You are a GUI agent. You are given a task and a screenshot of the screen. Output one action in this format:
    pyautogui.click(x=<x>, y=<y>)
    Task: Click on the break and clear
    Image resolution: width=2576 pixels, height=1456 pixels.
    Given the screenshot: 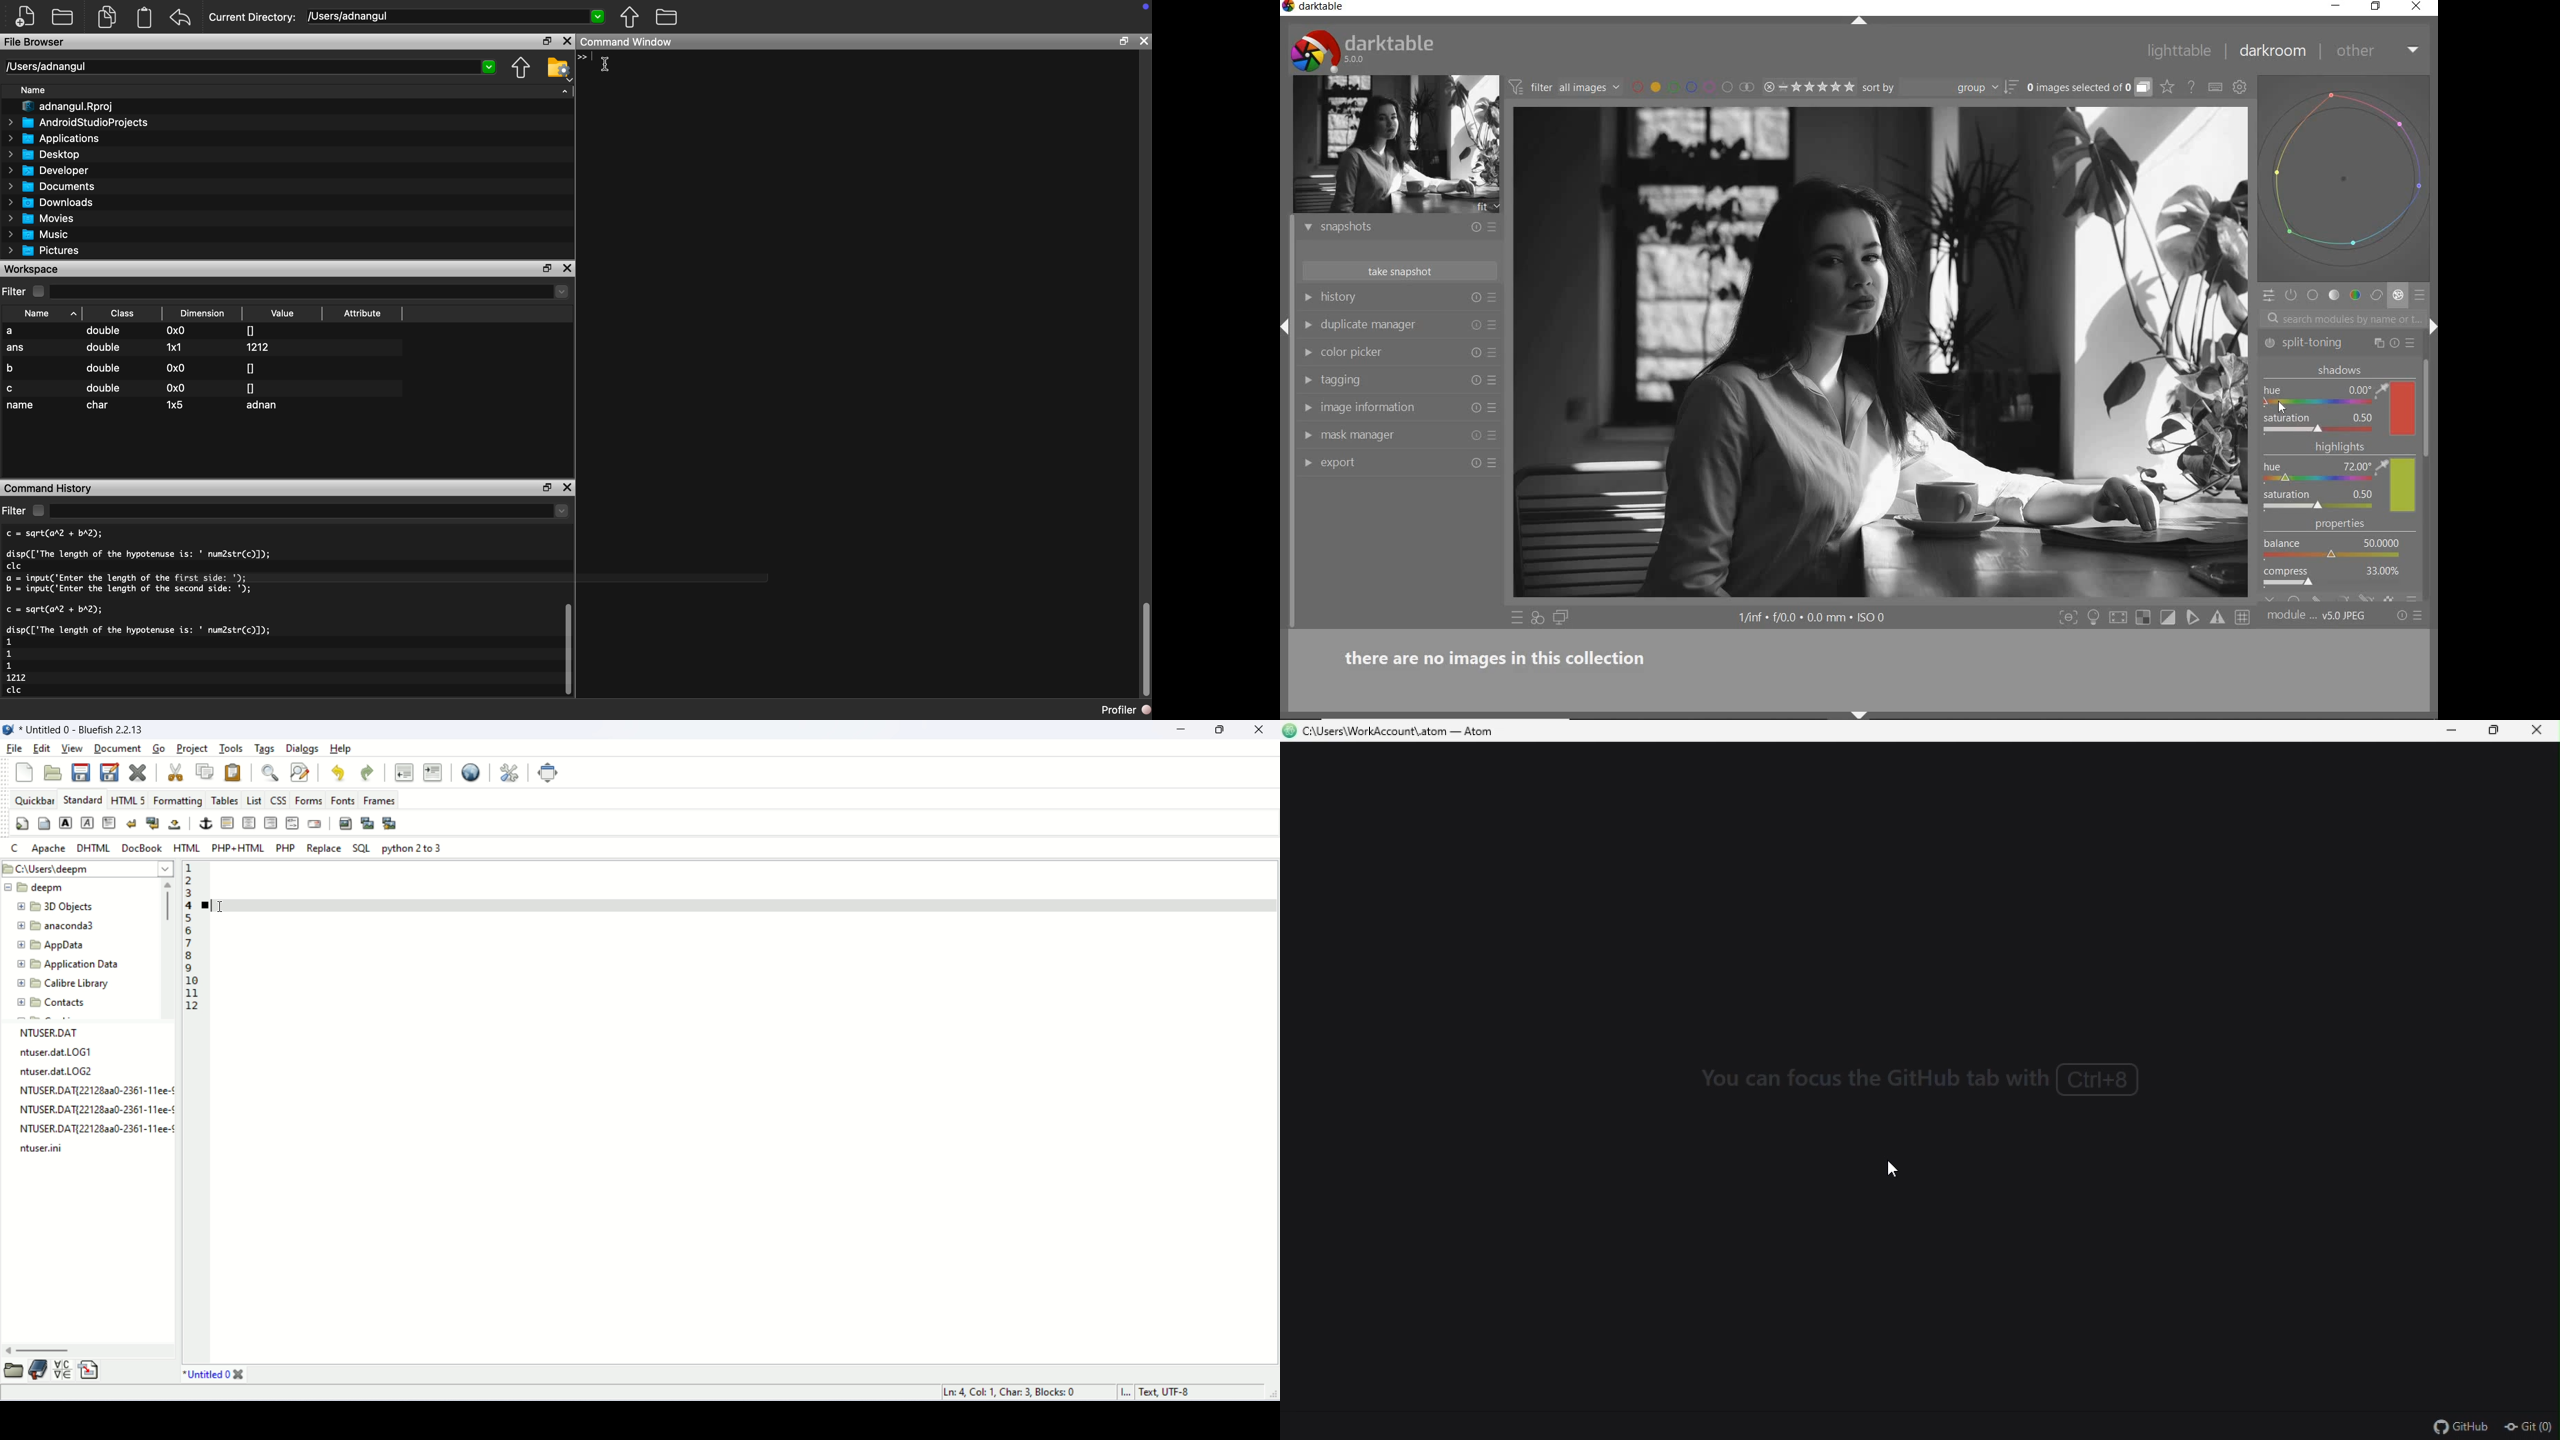 What is the action you would take?
    pyautogui.click(x=153, y=824)
    